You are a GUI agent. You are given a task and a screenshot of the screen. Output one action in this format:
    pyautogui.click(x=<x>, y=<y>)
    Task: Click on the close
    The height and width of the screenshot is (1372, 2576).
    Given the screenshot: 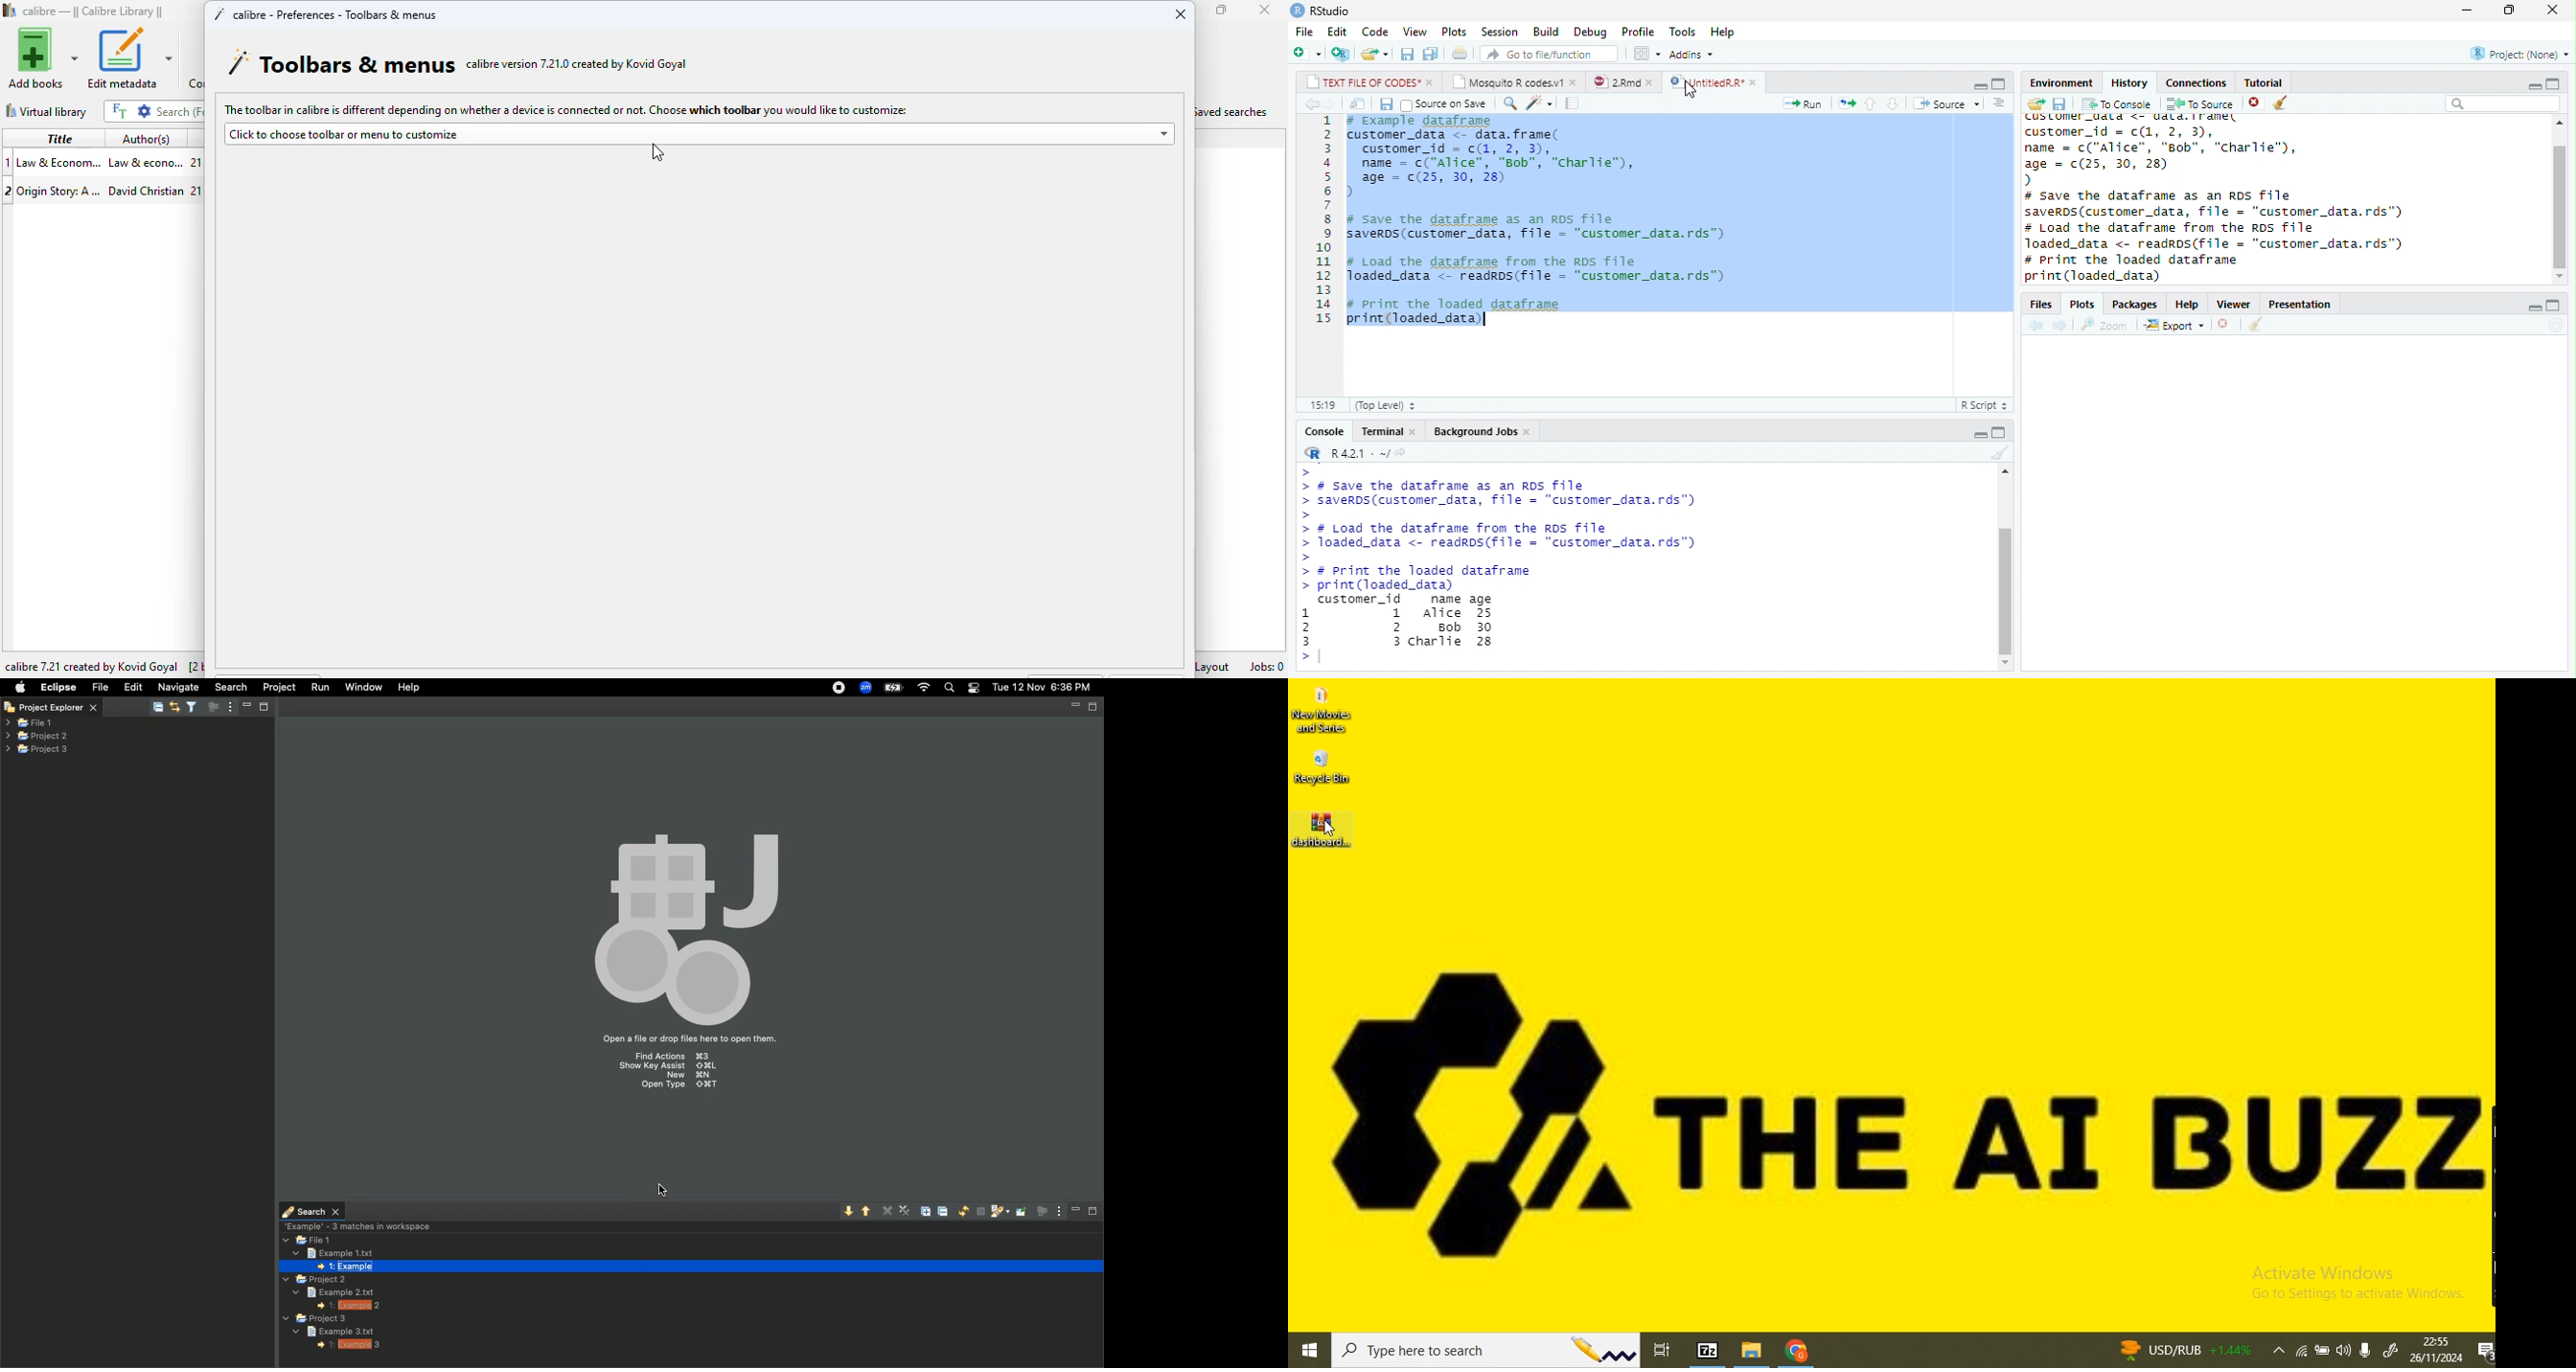 What is the action you would take?
    pyautogui.click(x=2226, y=324)
    